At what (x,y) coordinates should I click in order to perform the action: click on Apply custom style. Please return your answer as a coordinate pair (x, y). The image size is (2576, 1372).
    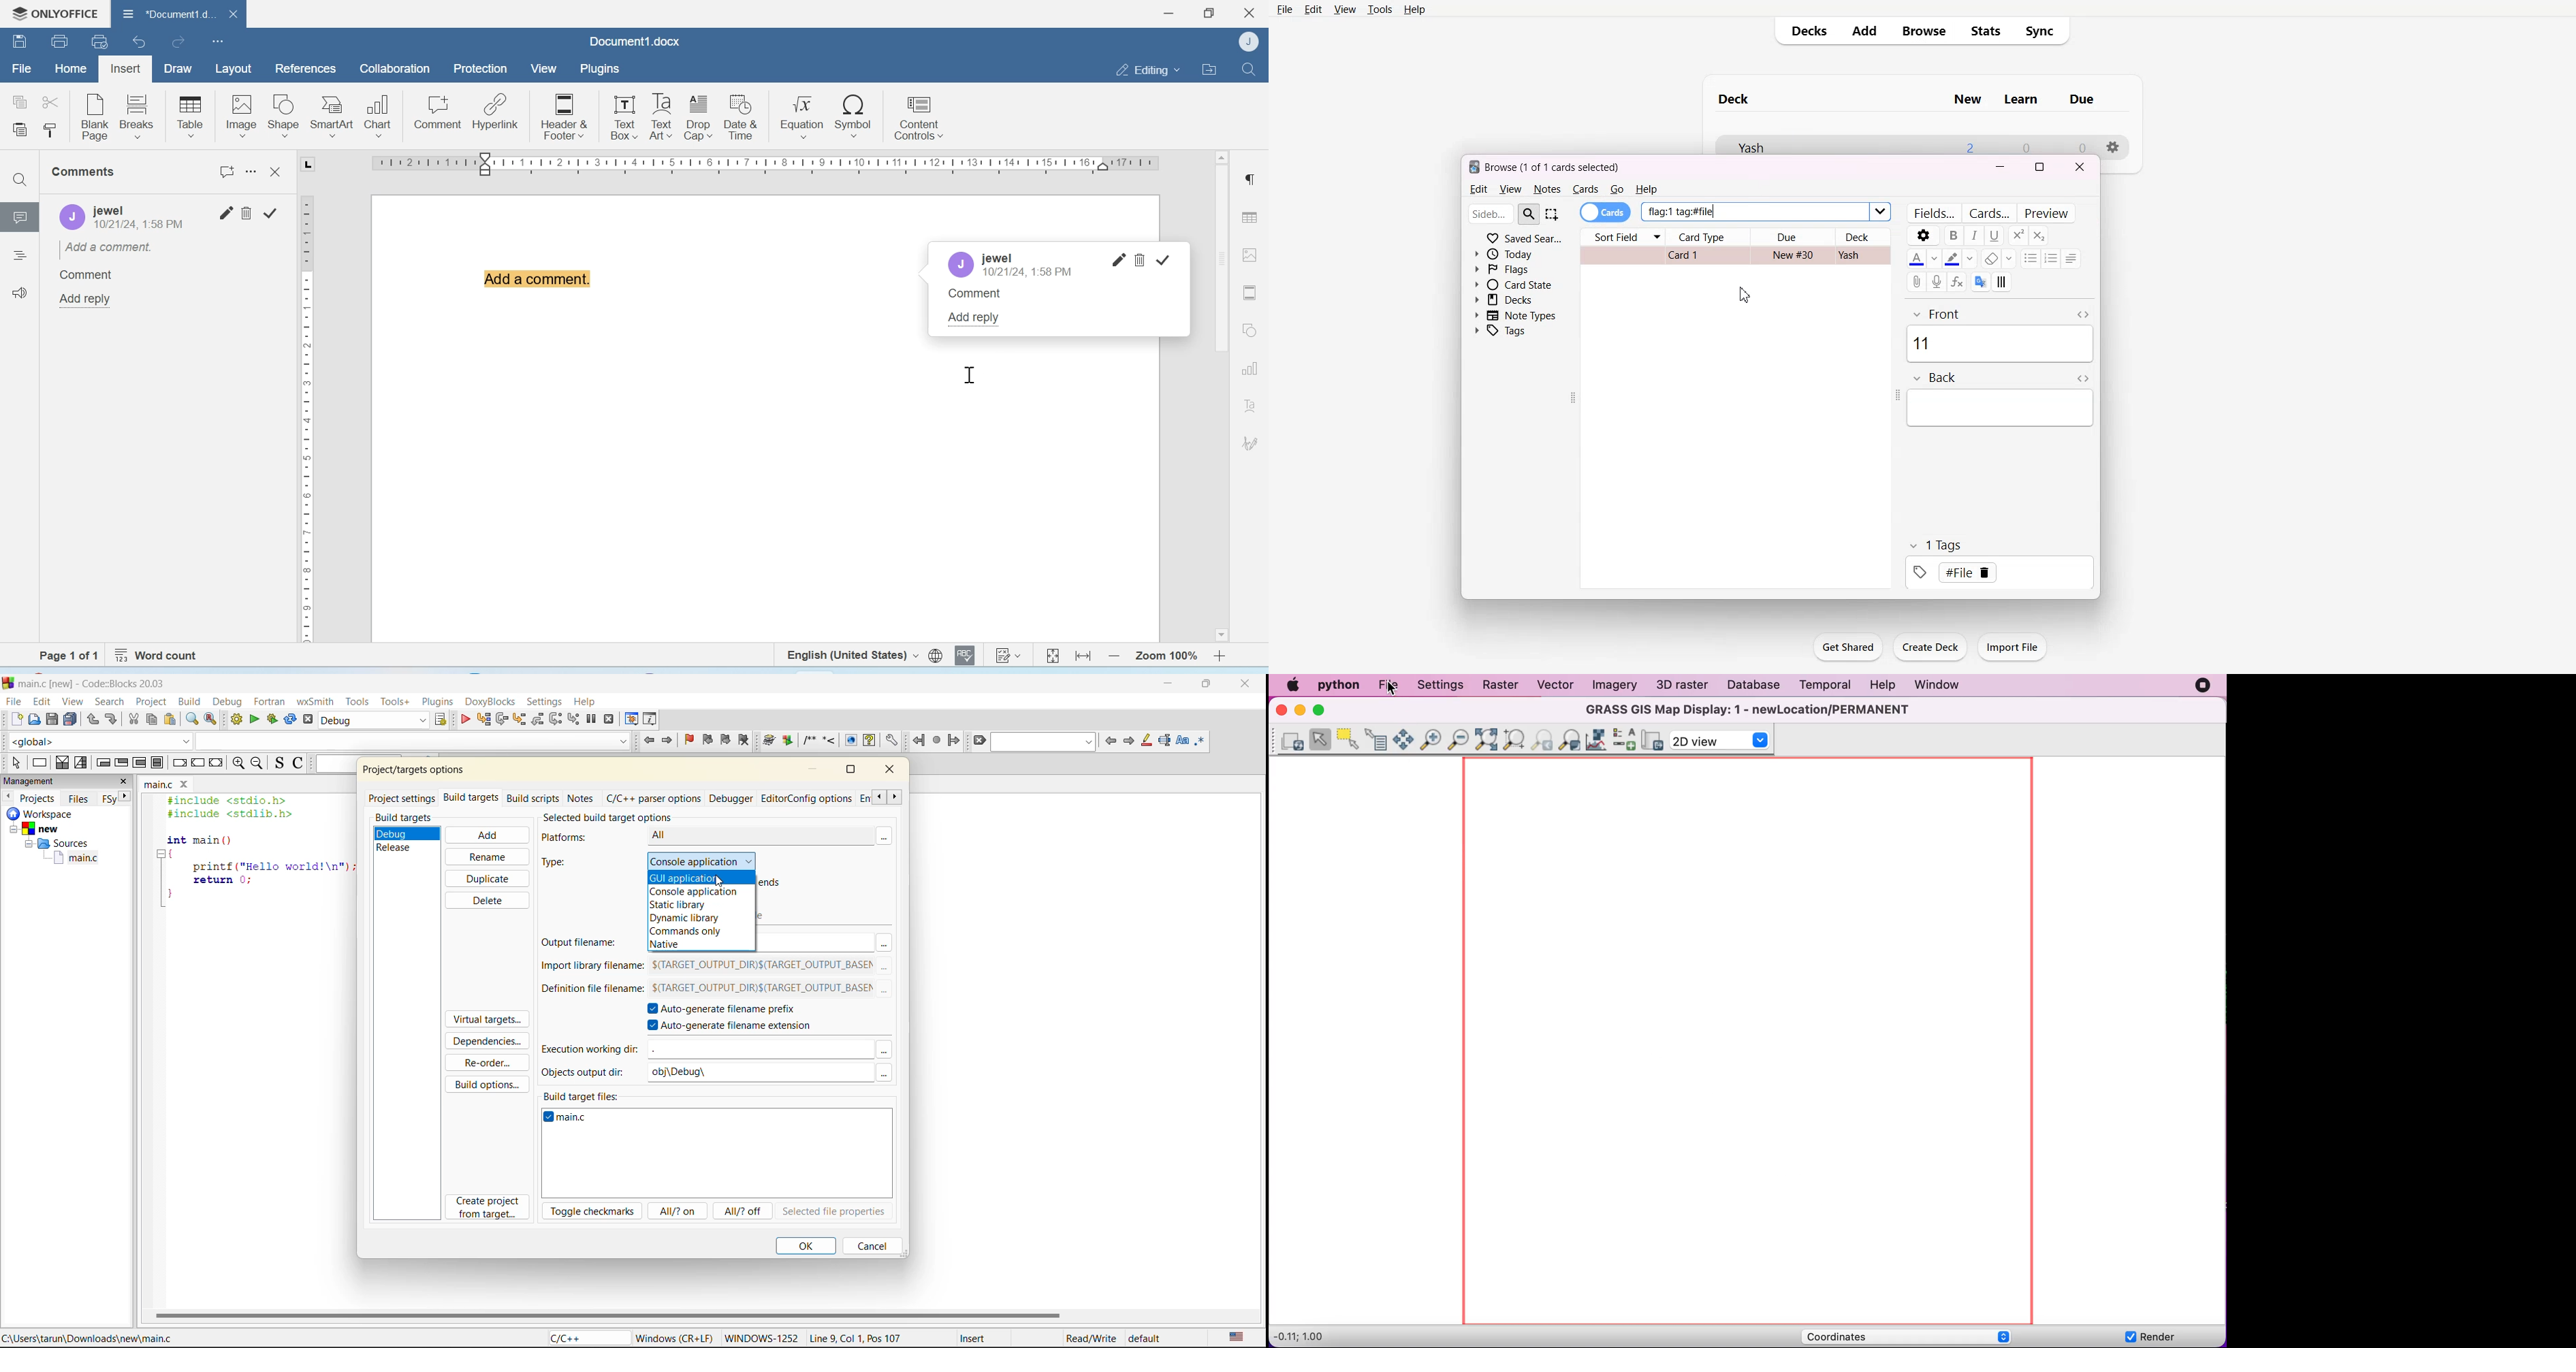
    Looking at the image, I should click on (2003, 282).